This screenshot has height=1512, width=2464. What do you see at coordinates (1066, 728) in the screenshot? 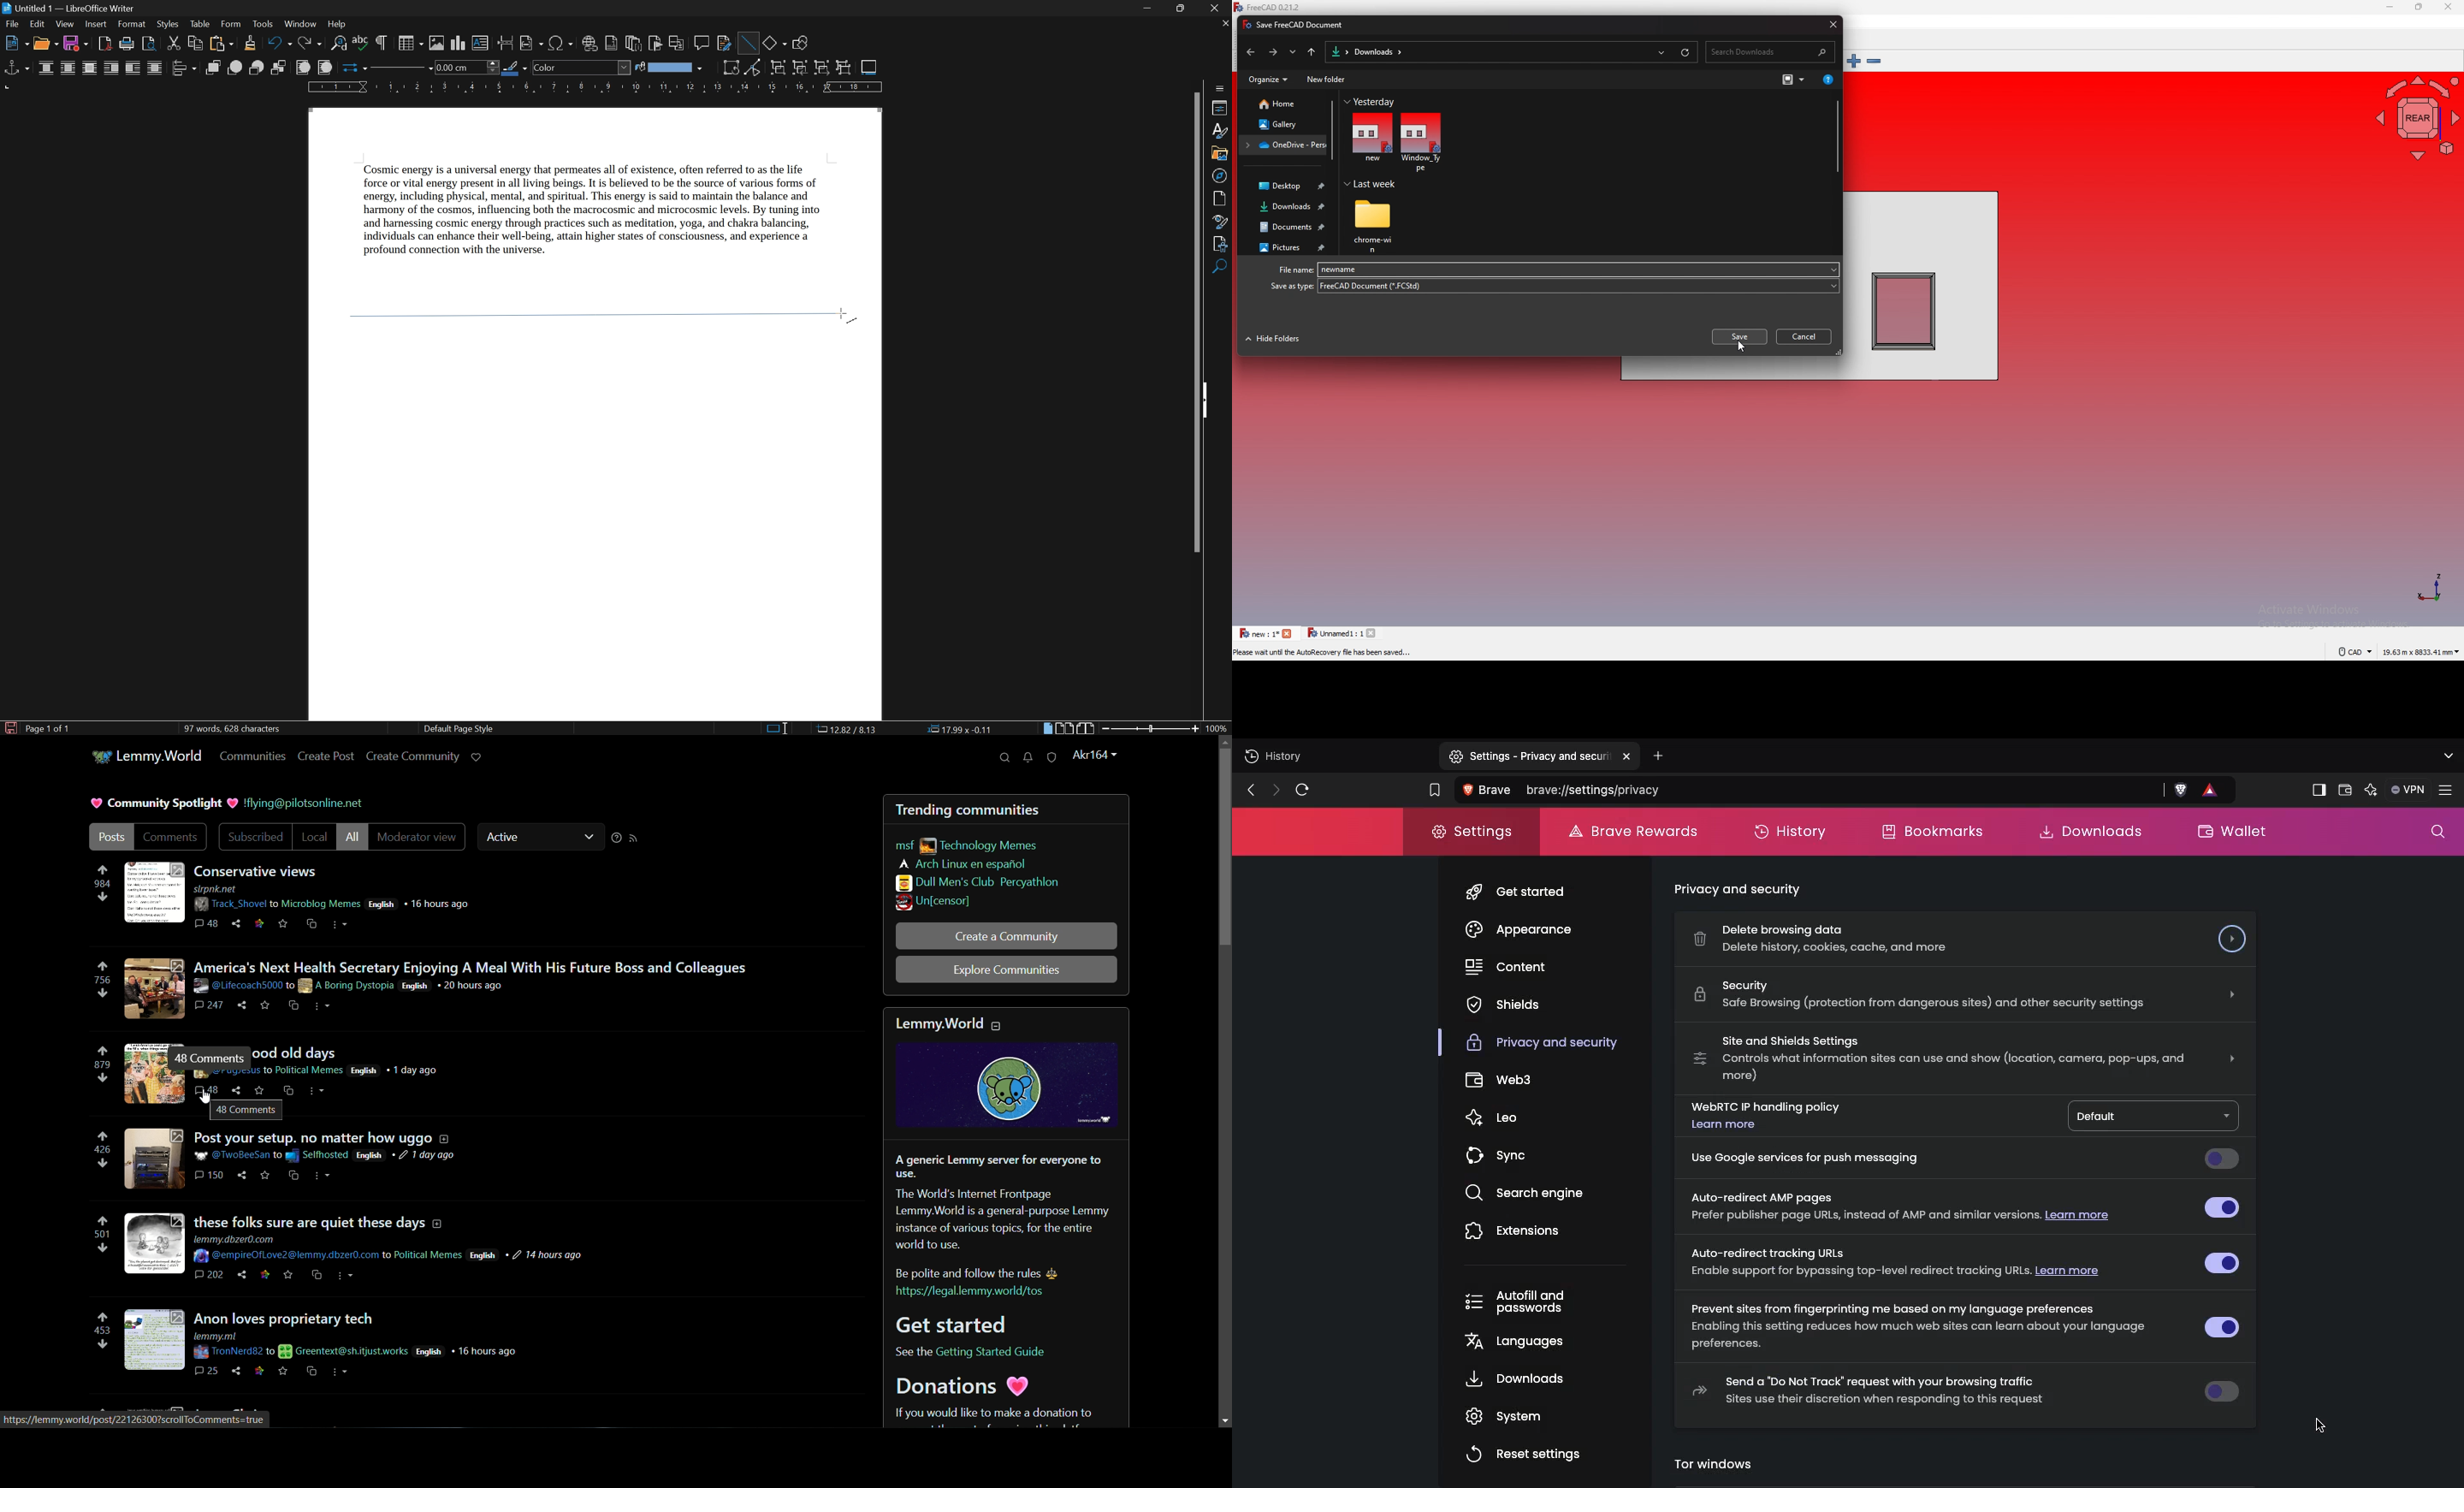
I see `multi-page view` at bounding box center [1066, 728].